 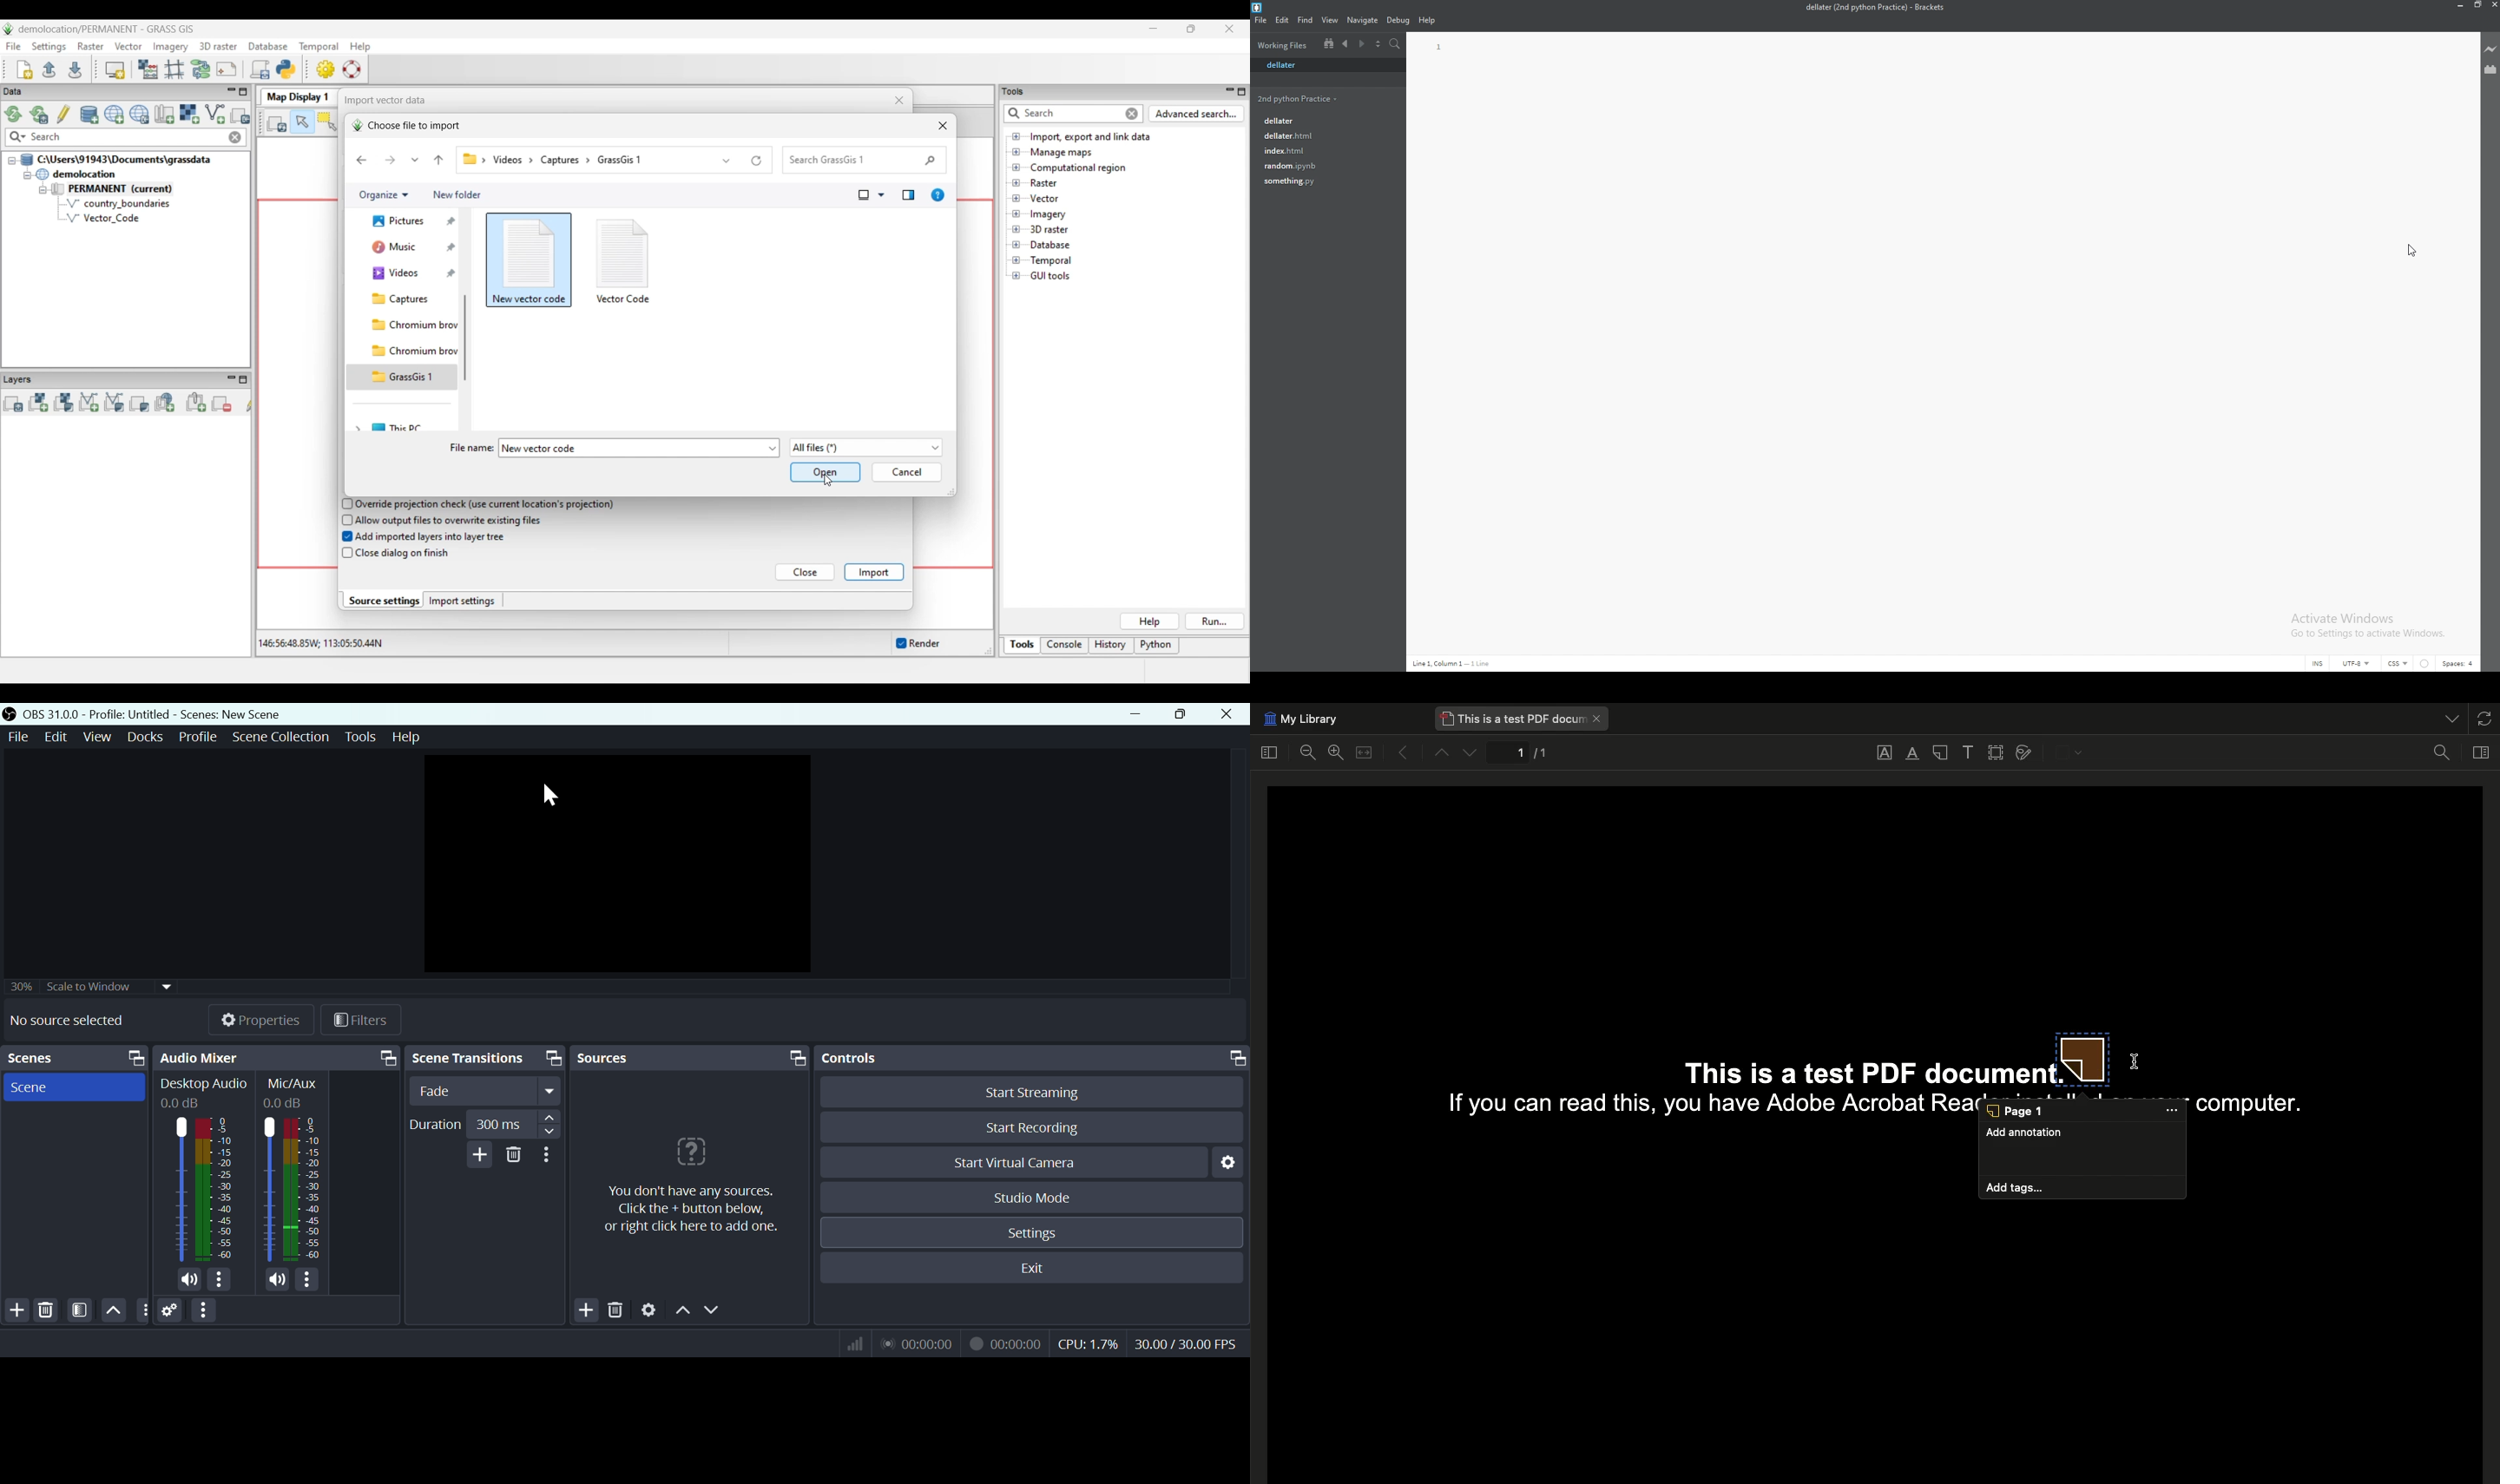 What do you see at coordinates (147, 735) in the screenshot?
I see `Docks` at bounding box center [147, 735].